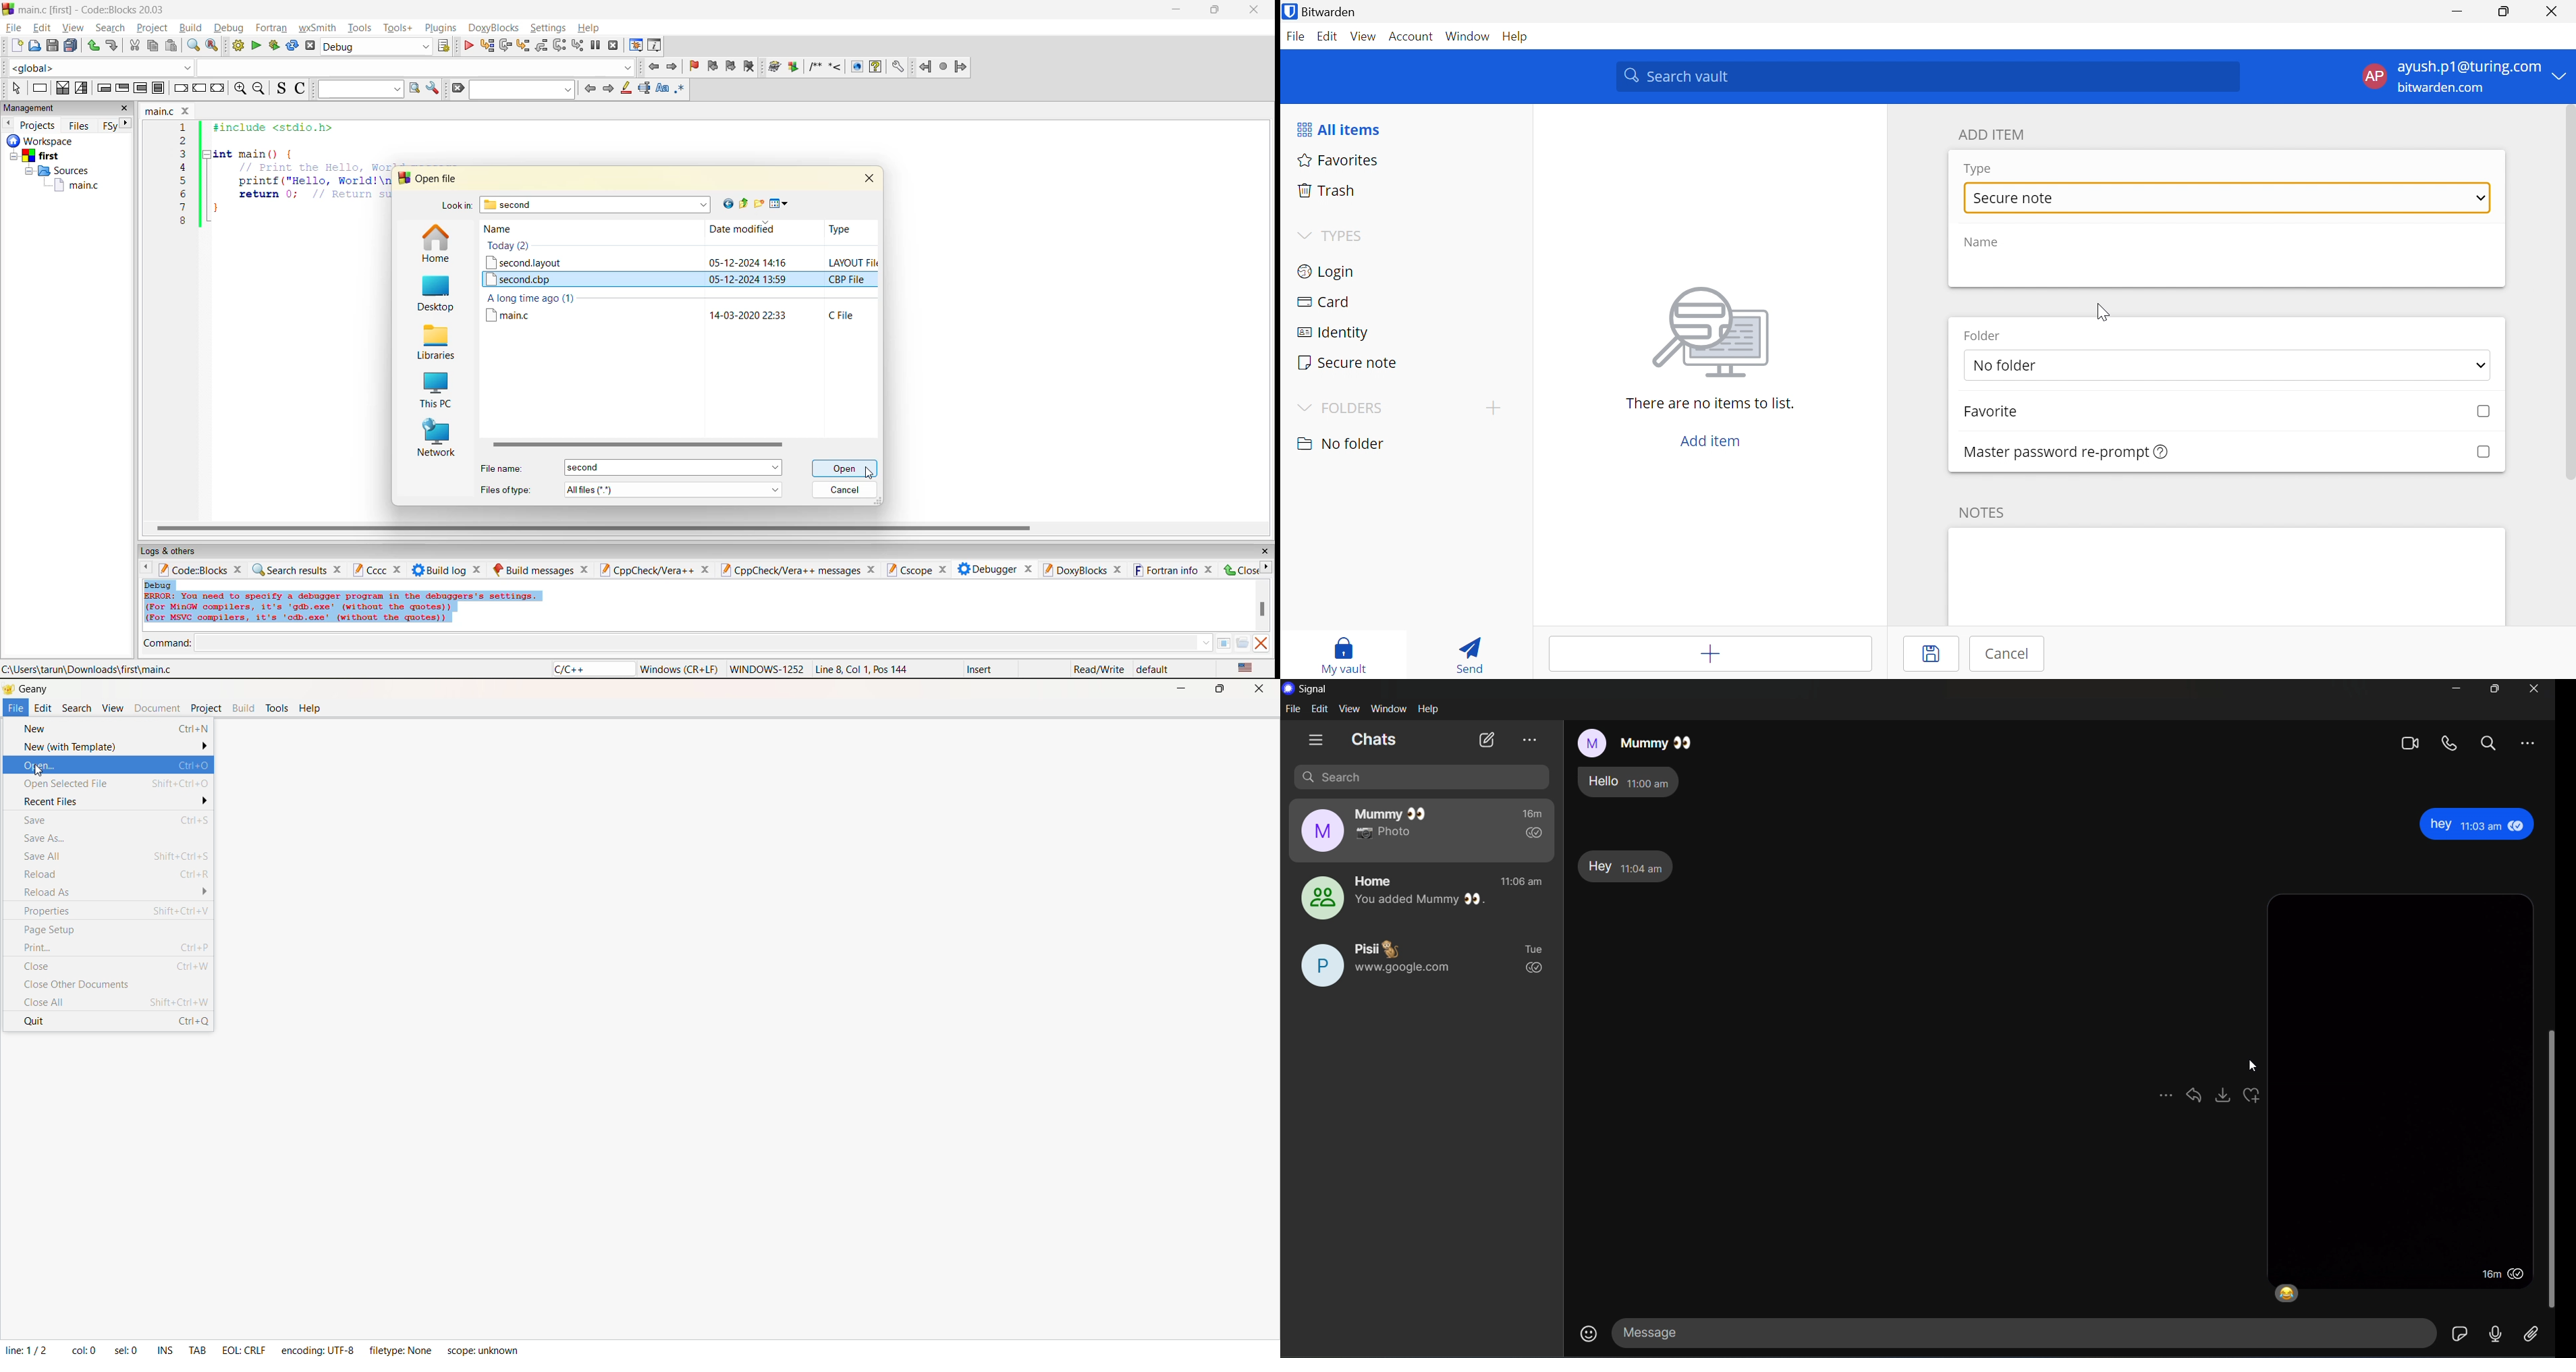  Describe the element at coordinates (434, 392) in the screenshot. I see `this pc` at that location.